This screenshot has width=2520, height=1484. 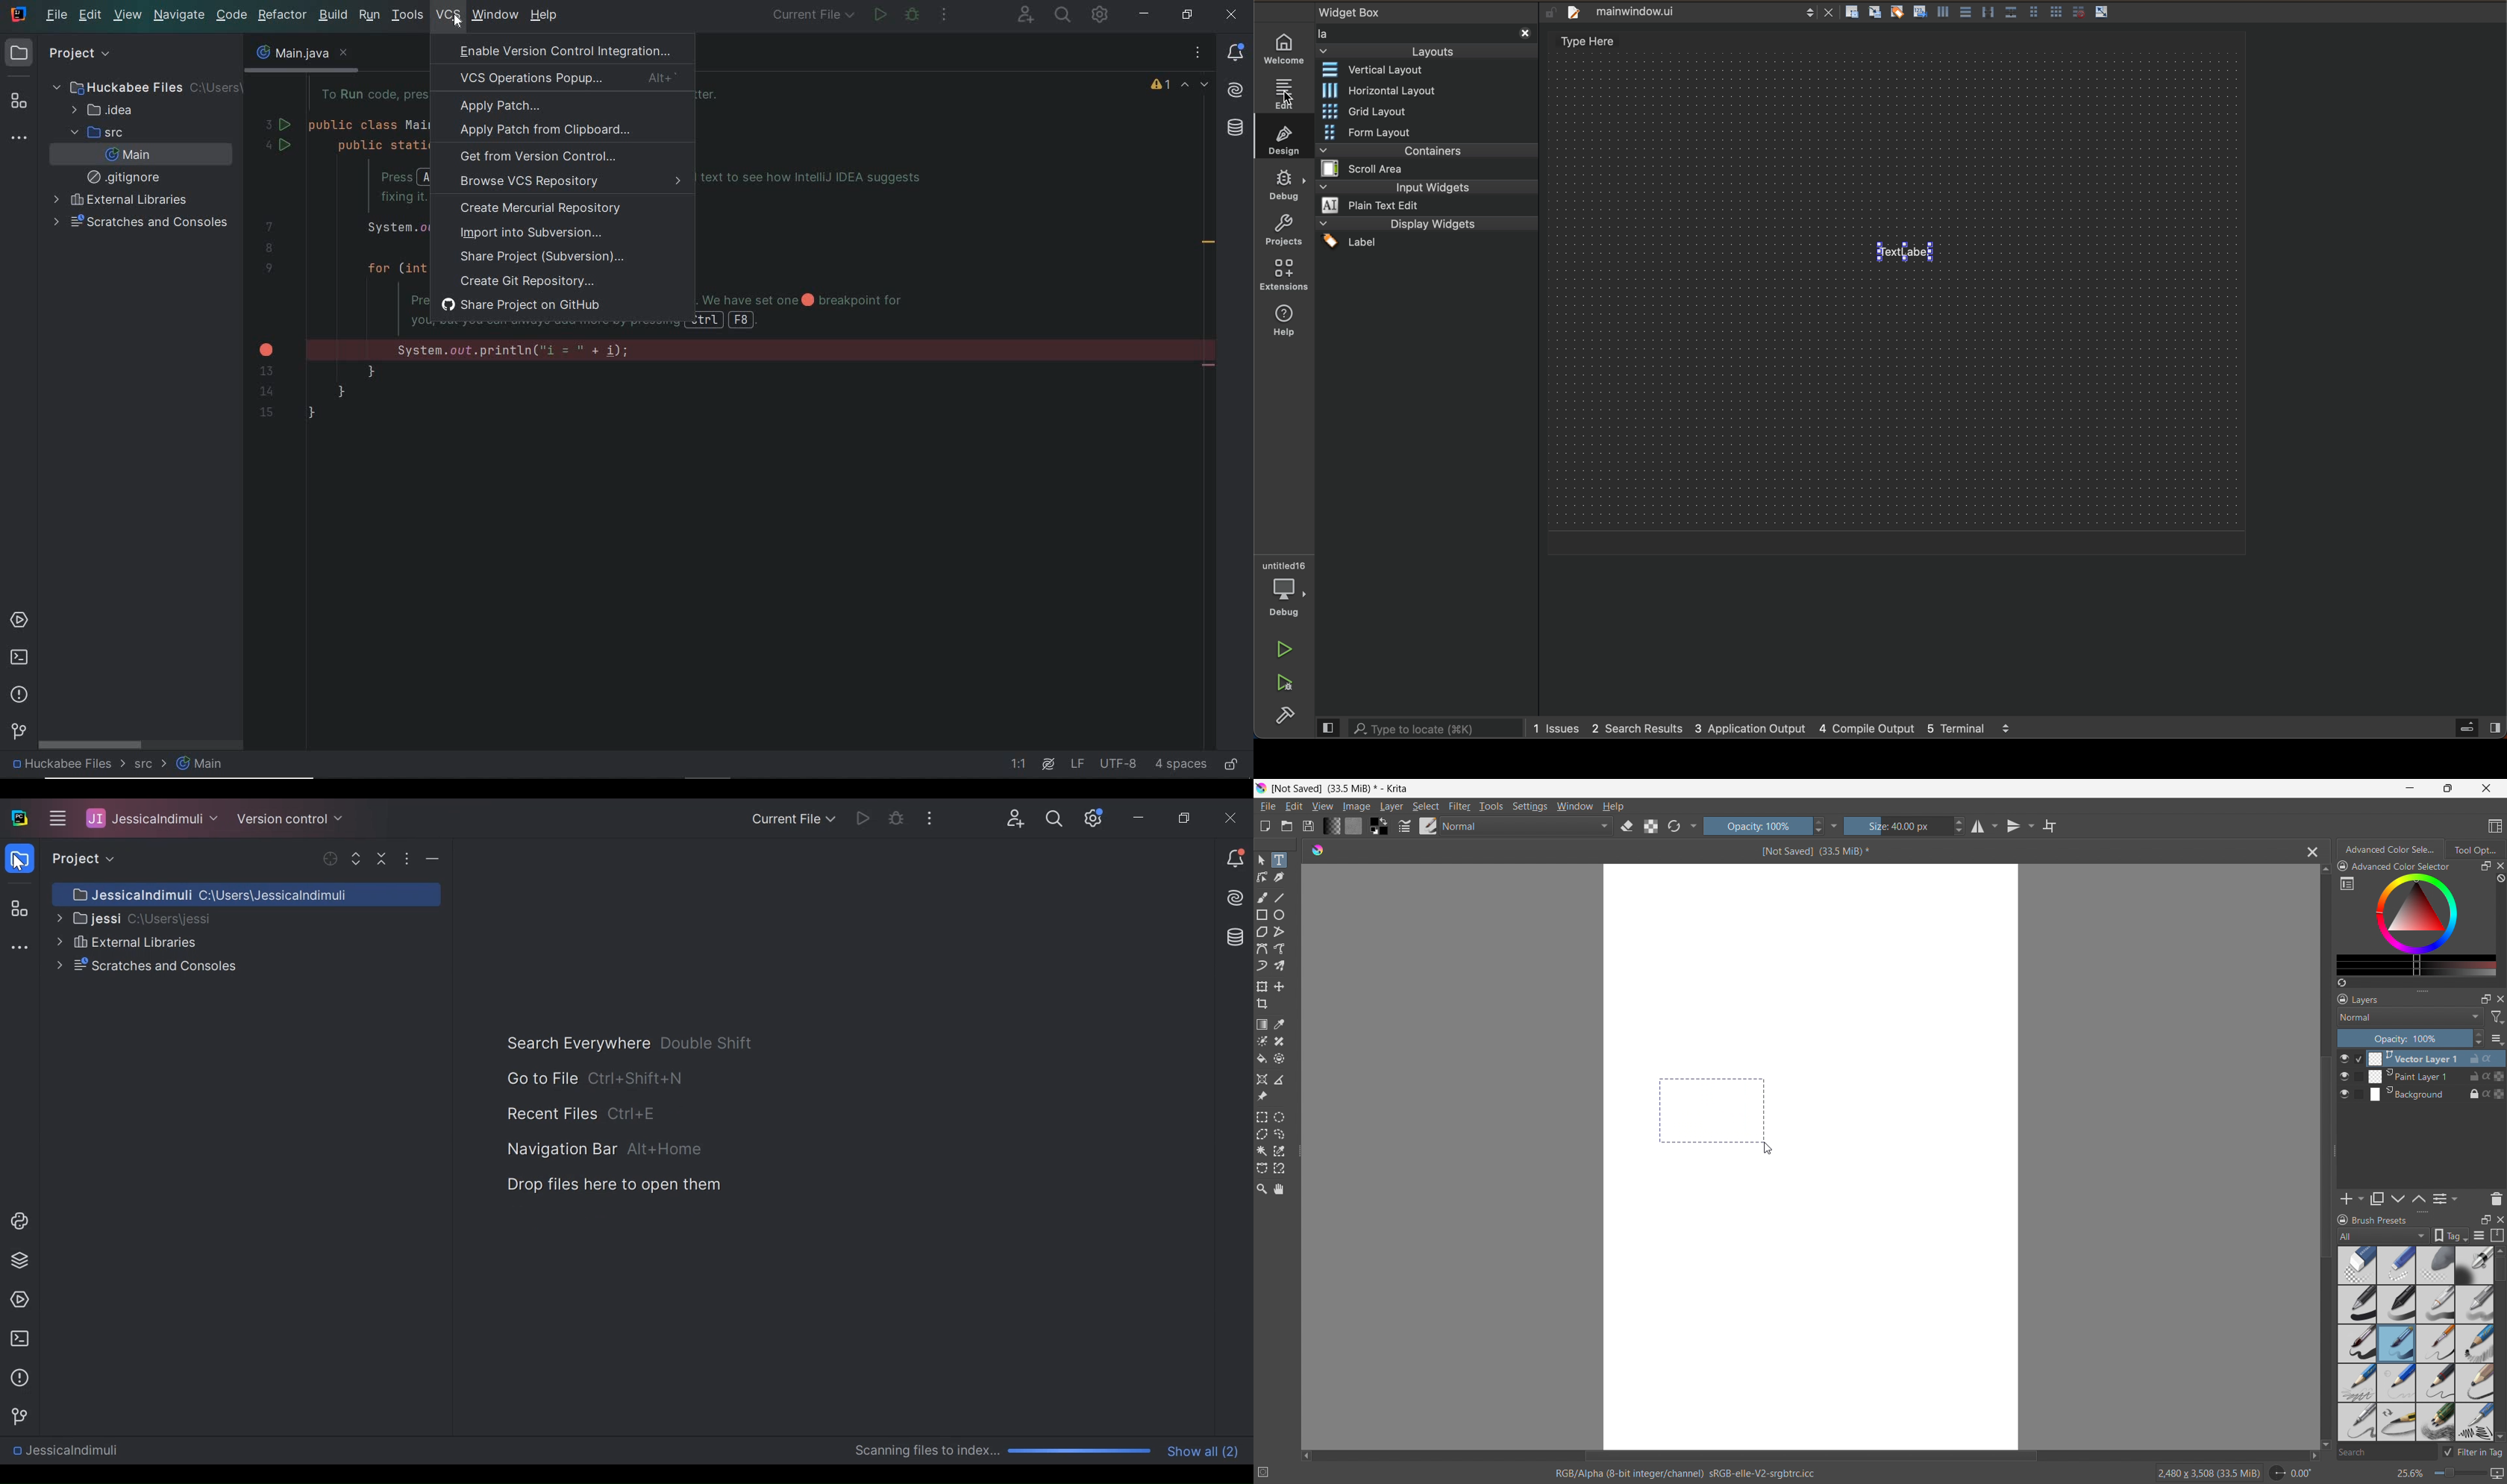 I want to click on bold pencil, so click(x=2476, y=1383).